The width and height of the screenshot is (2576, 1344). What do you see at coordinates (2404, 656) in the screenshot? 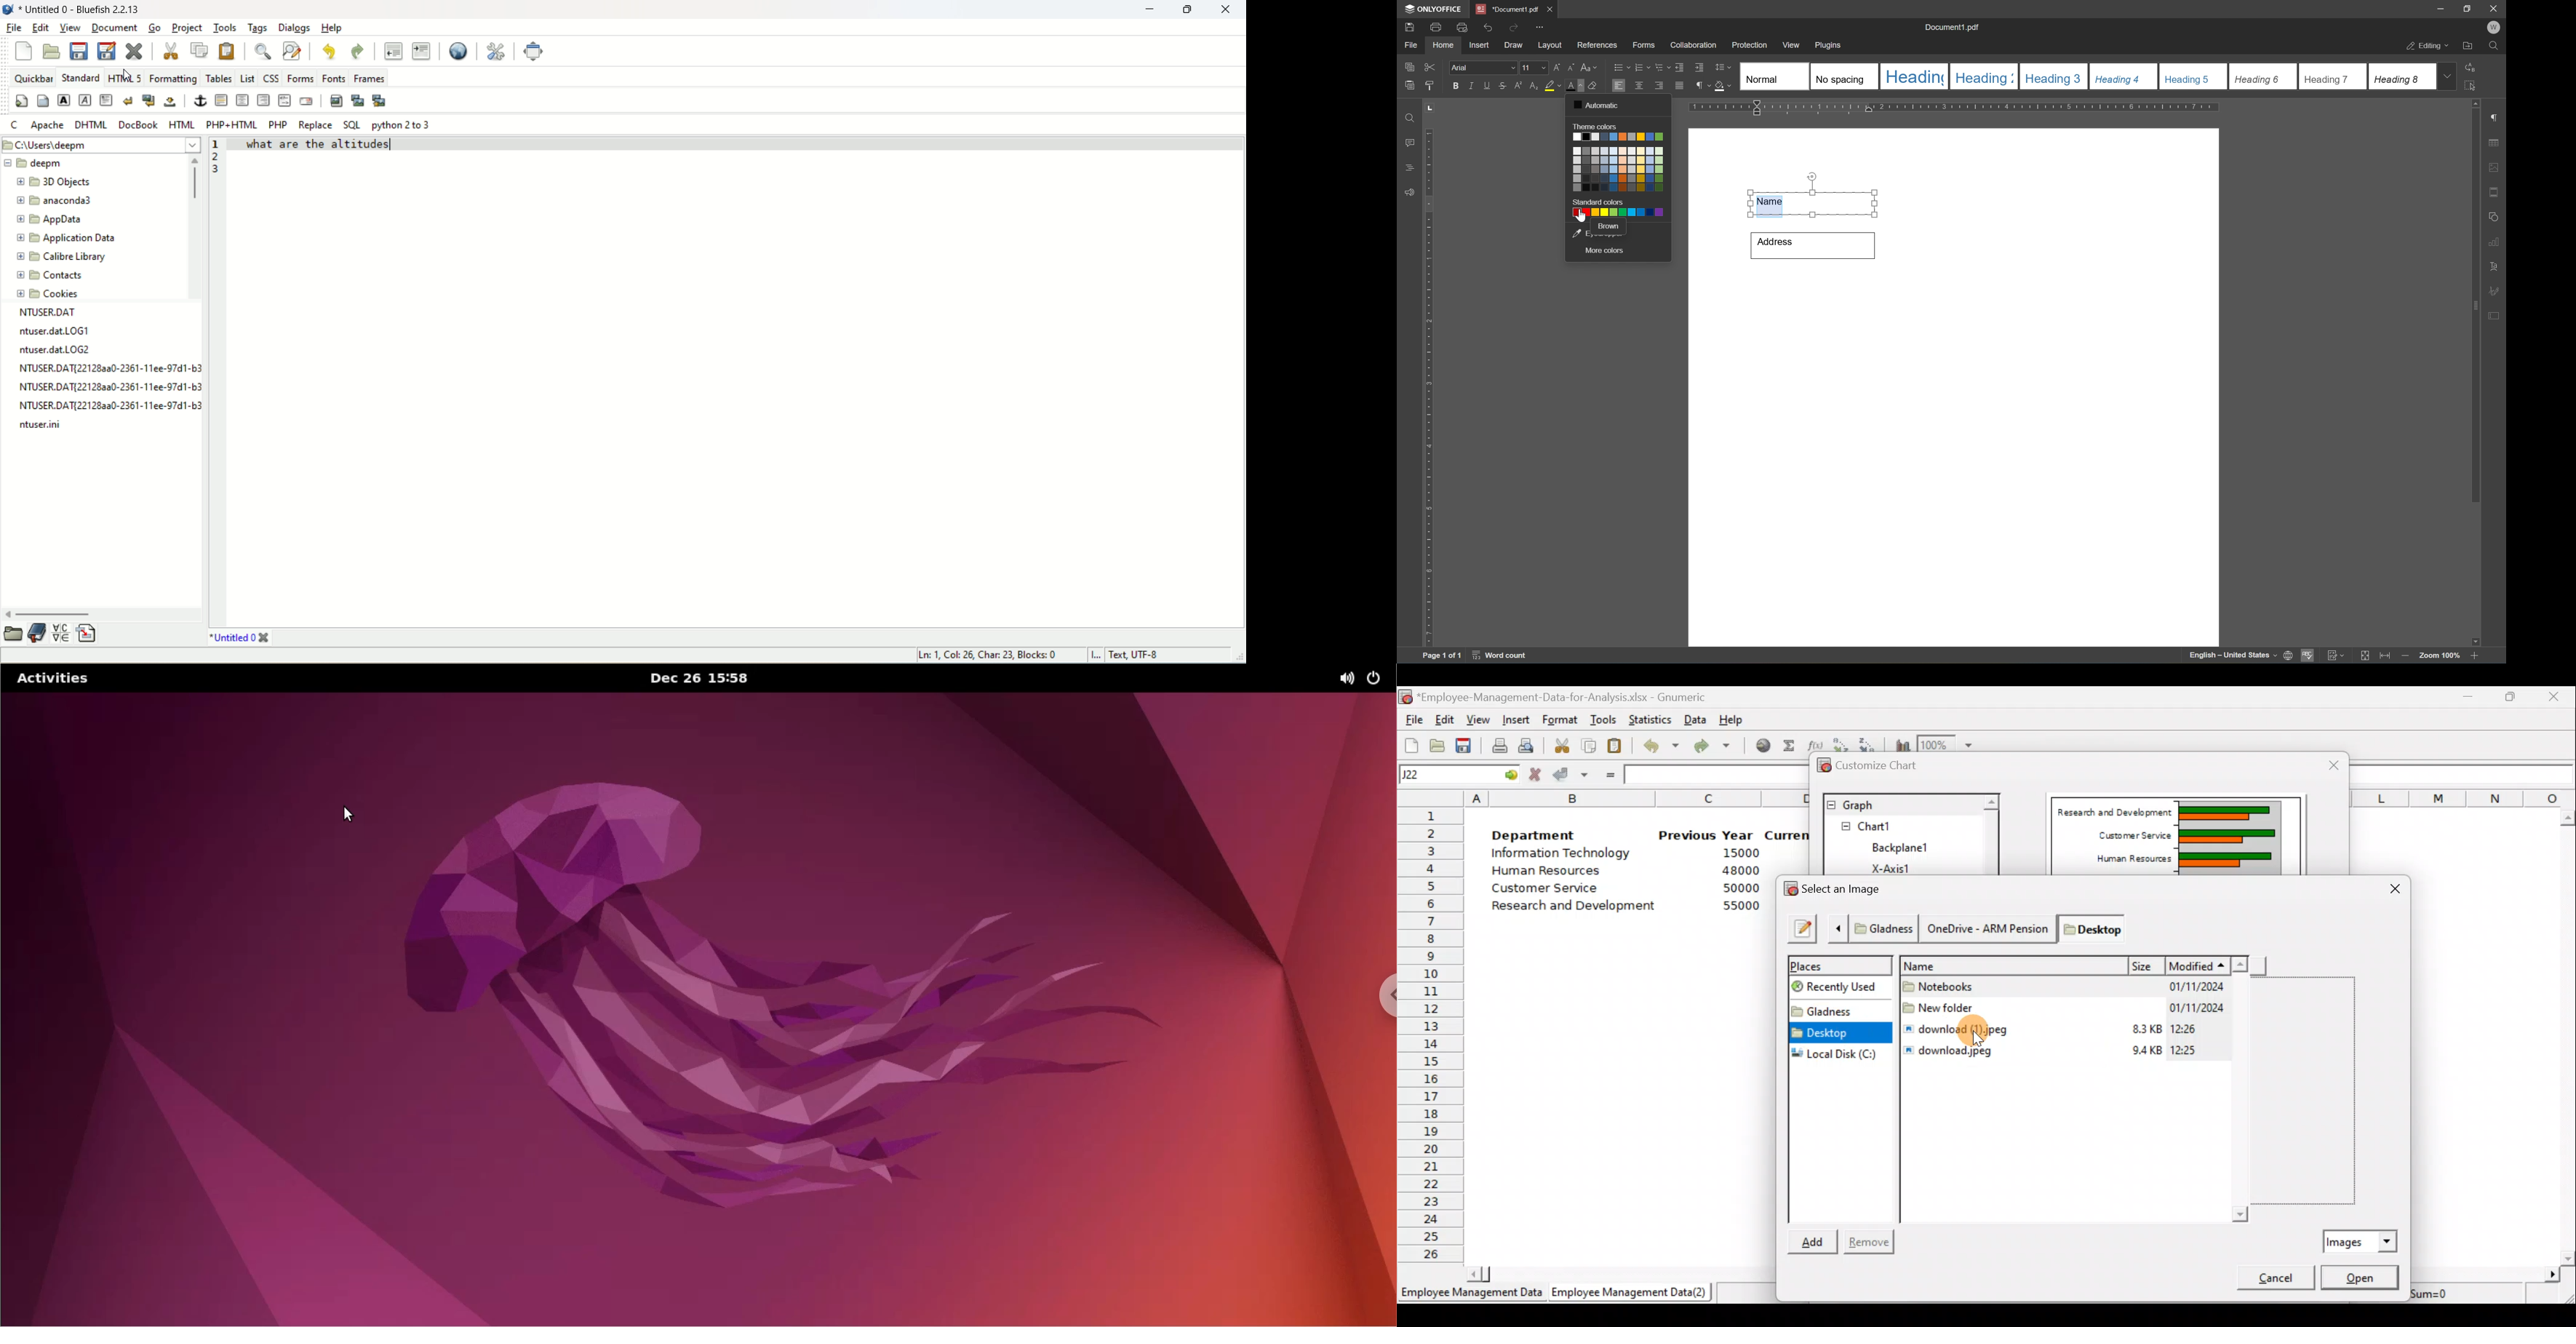
I see `zoom in` at bounding box center [2404, 656].